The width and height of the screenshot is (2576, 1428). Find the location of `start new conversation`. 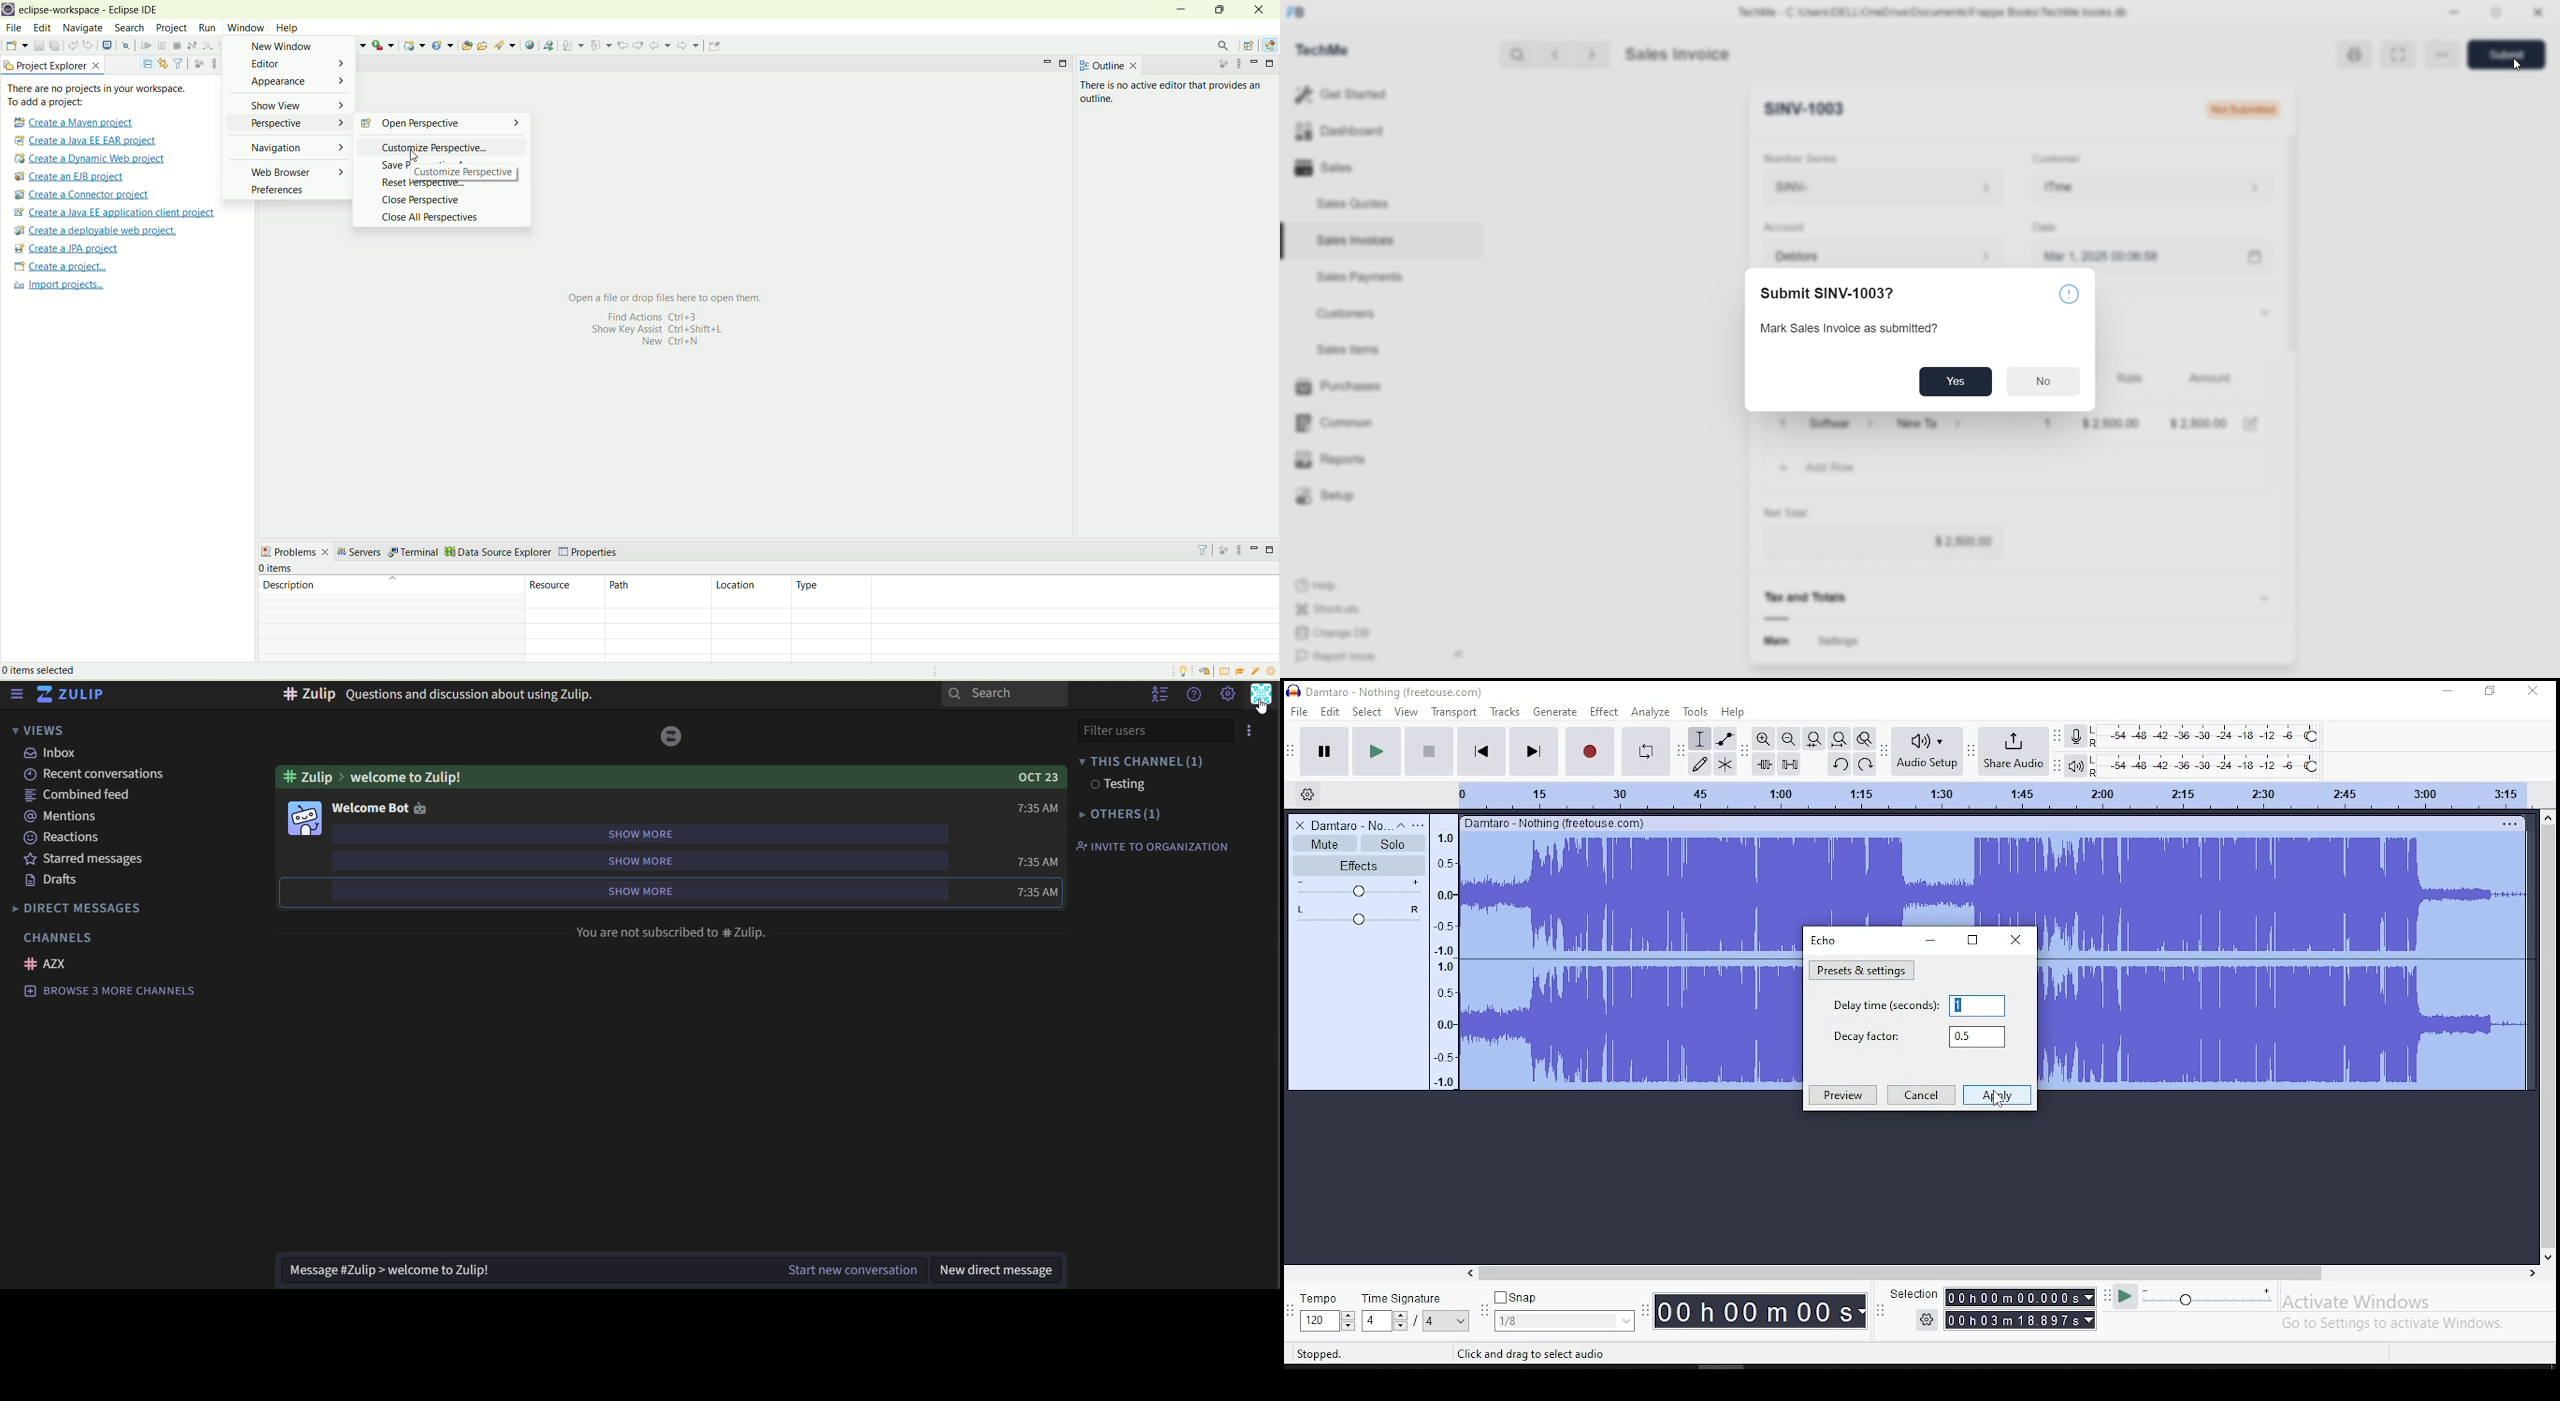

start new conversation is located at coordinates (846, 1270).